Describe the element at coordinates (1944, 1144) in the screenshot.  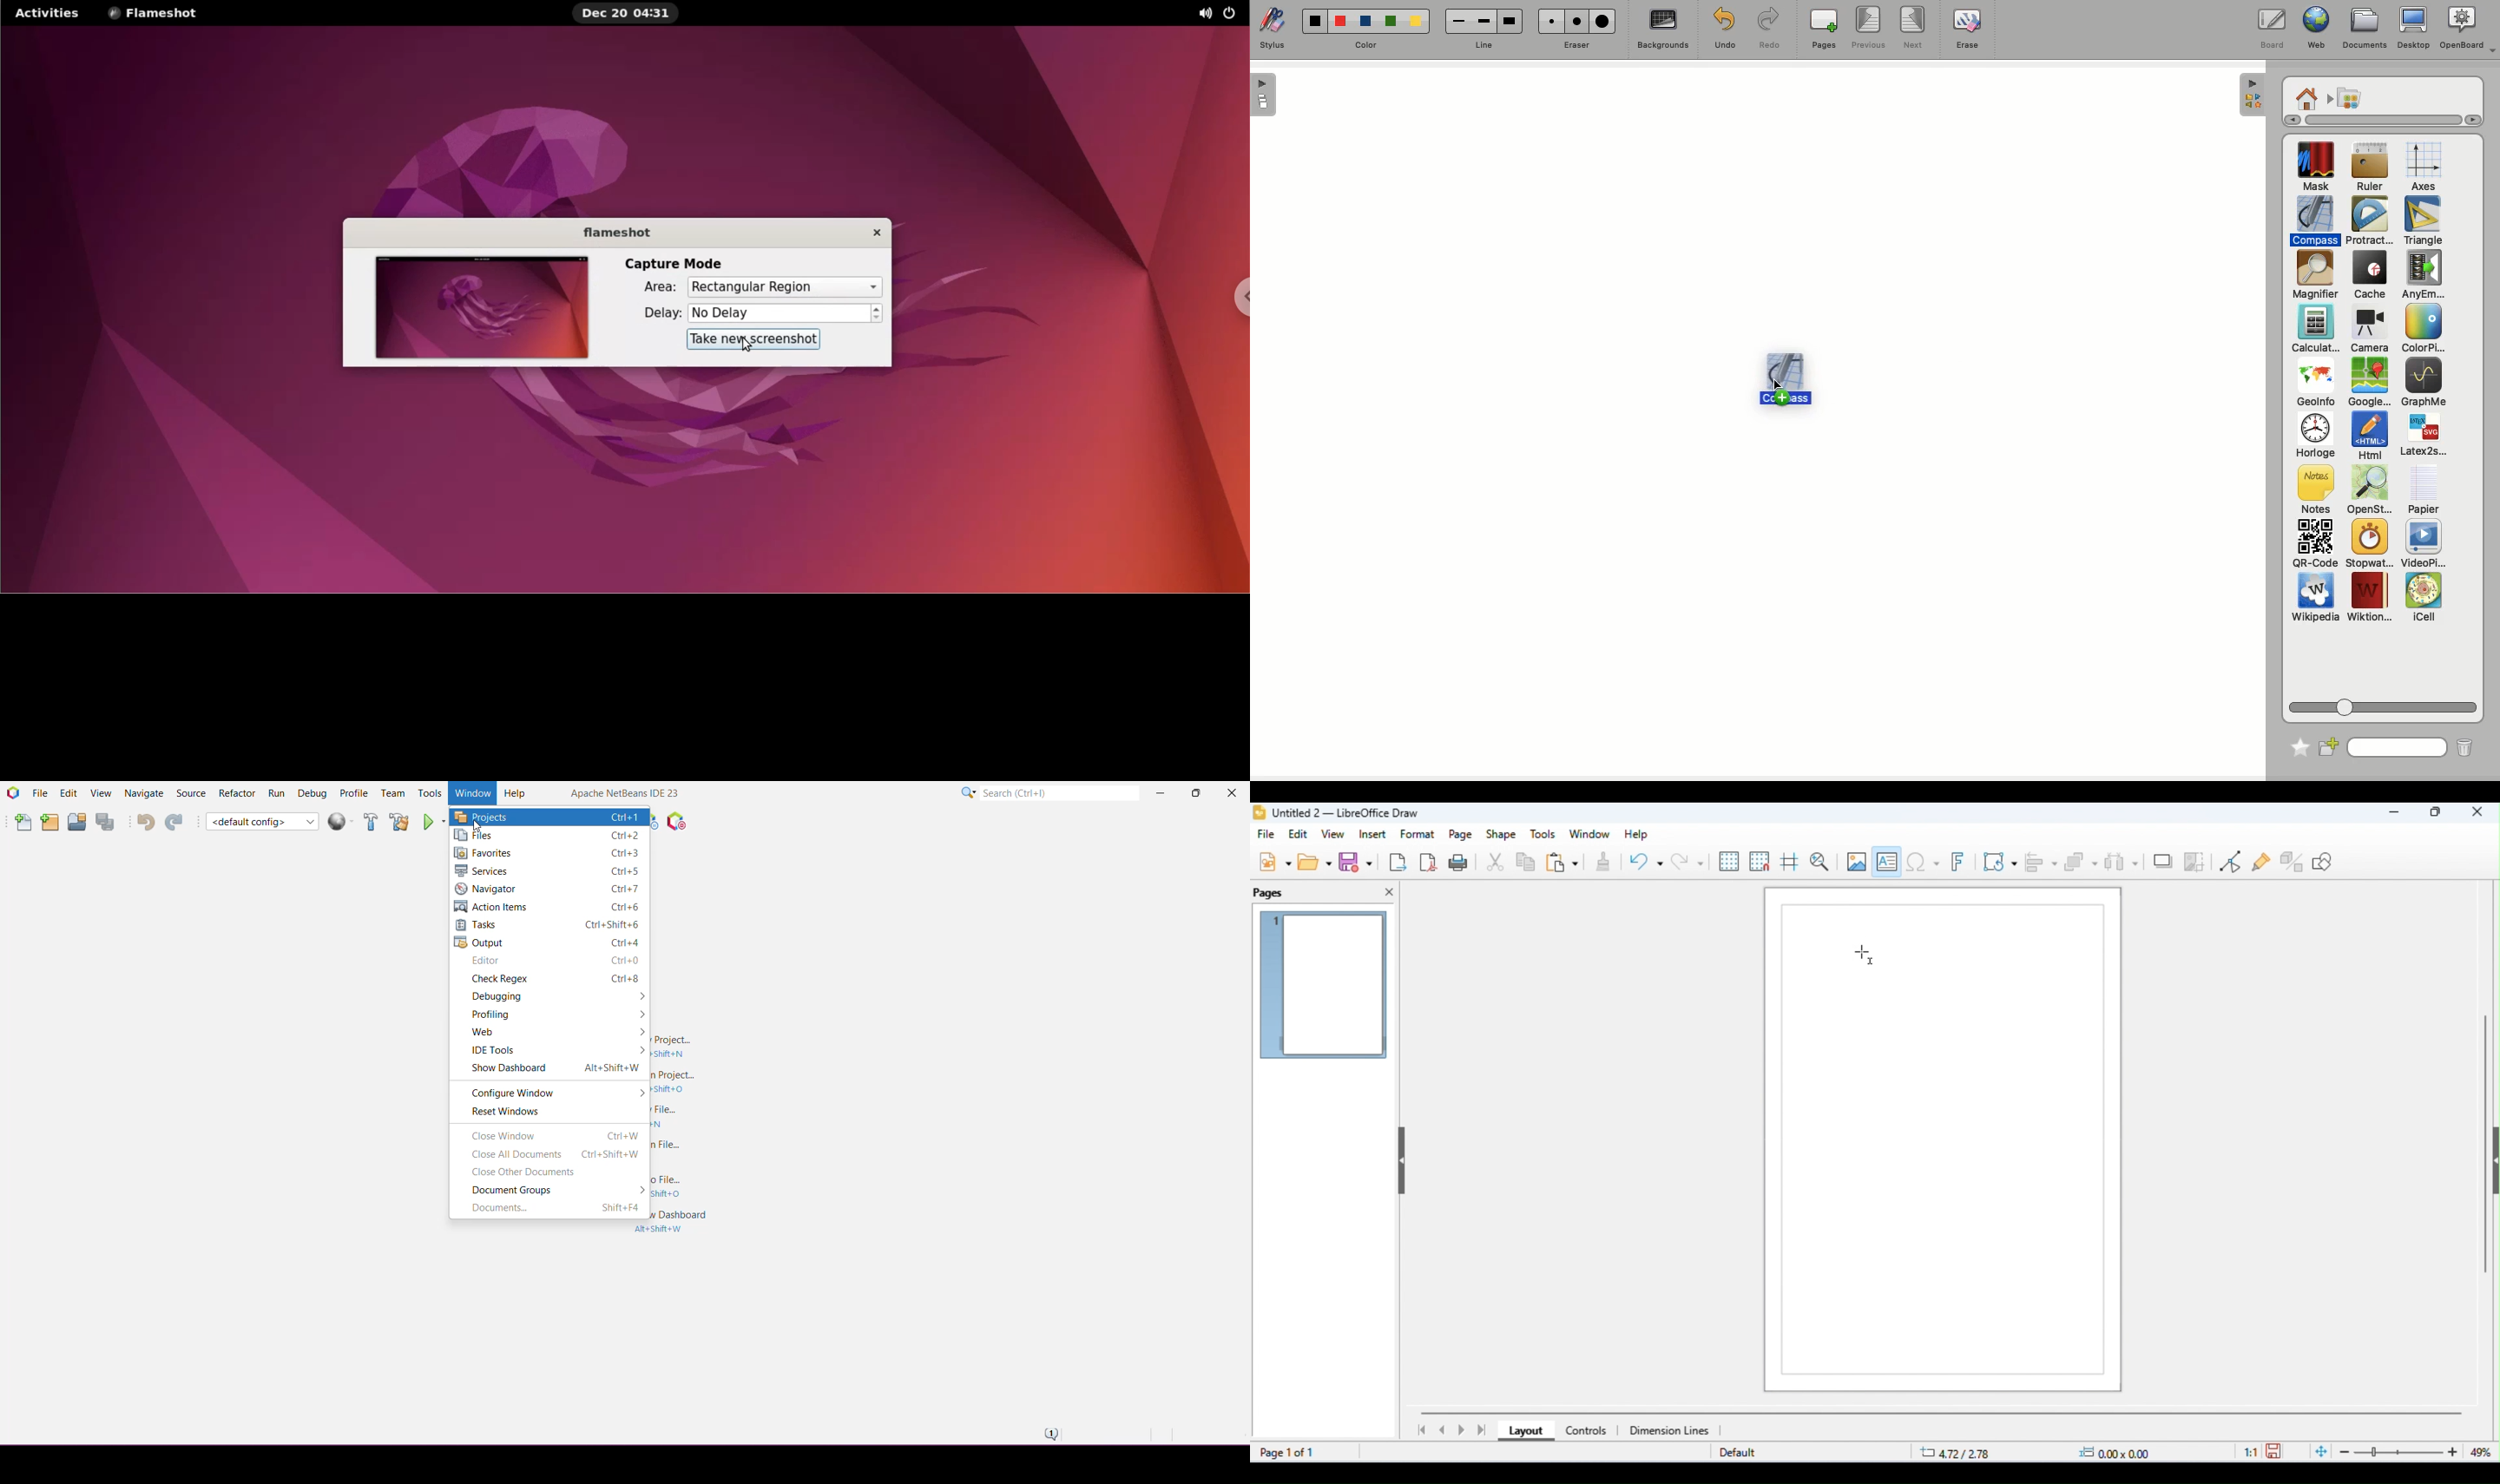
I see `drawing area` at that location.